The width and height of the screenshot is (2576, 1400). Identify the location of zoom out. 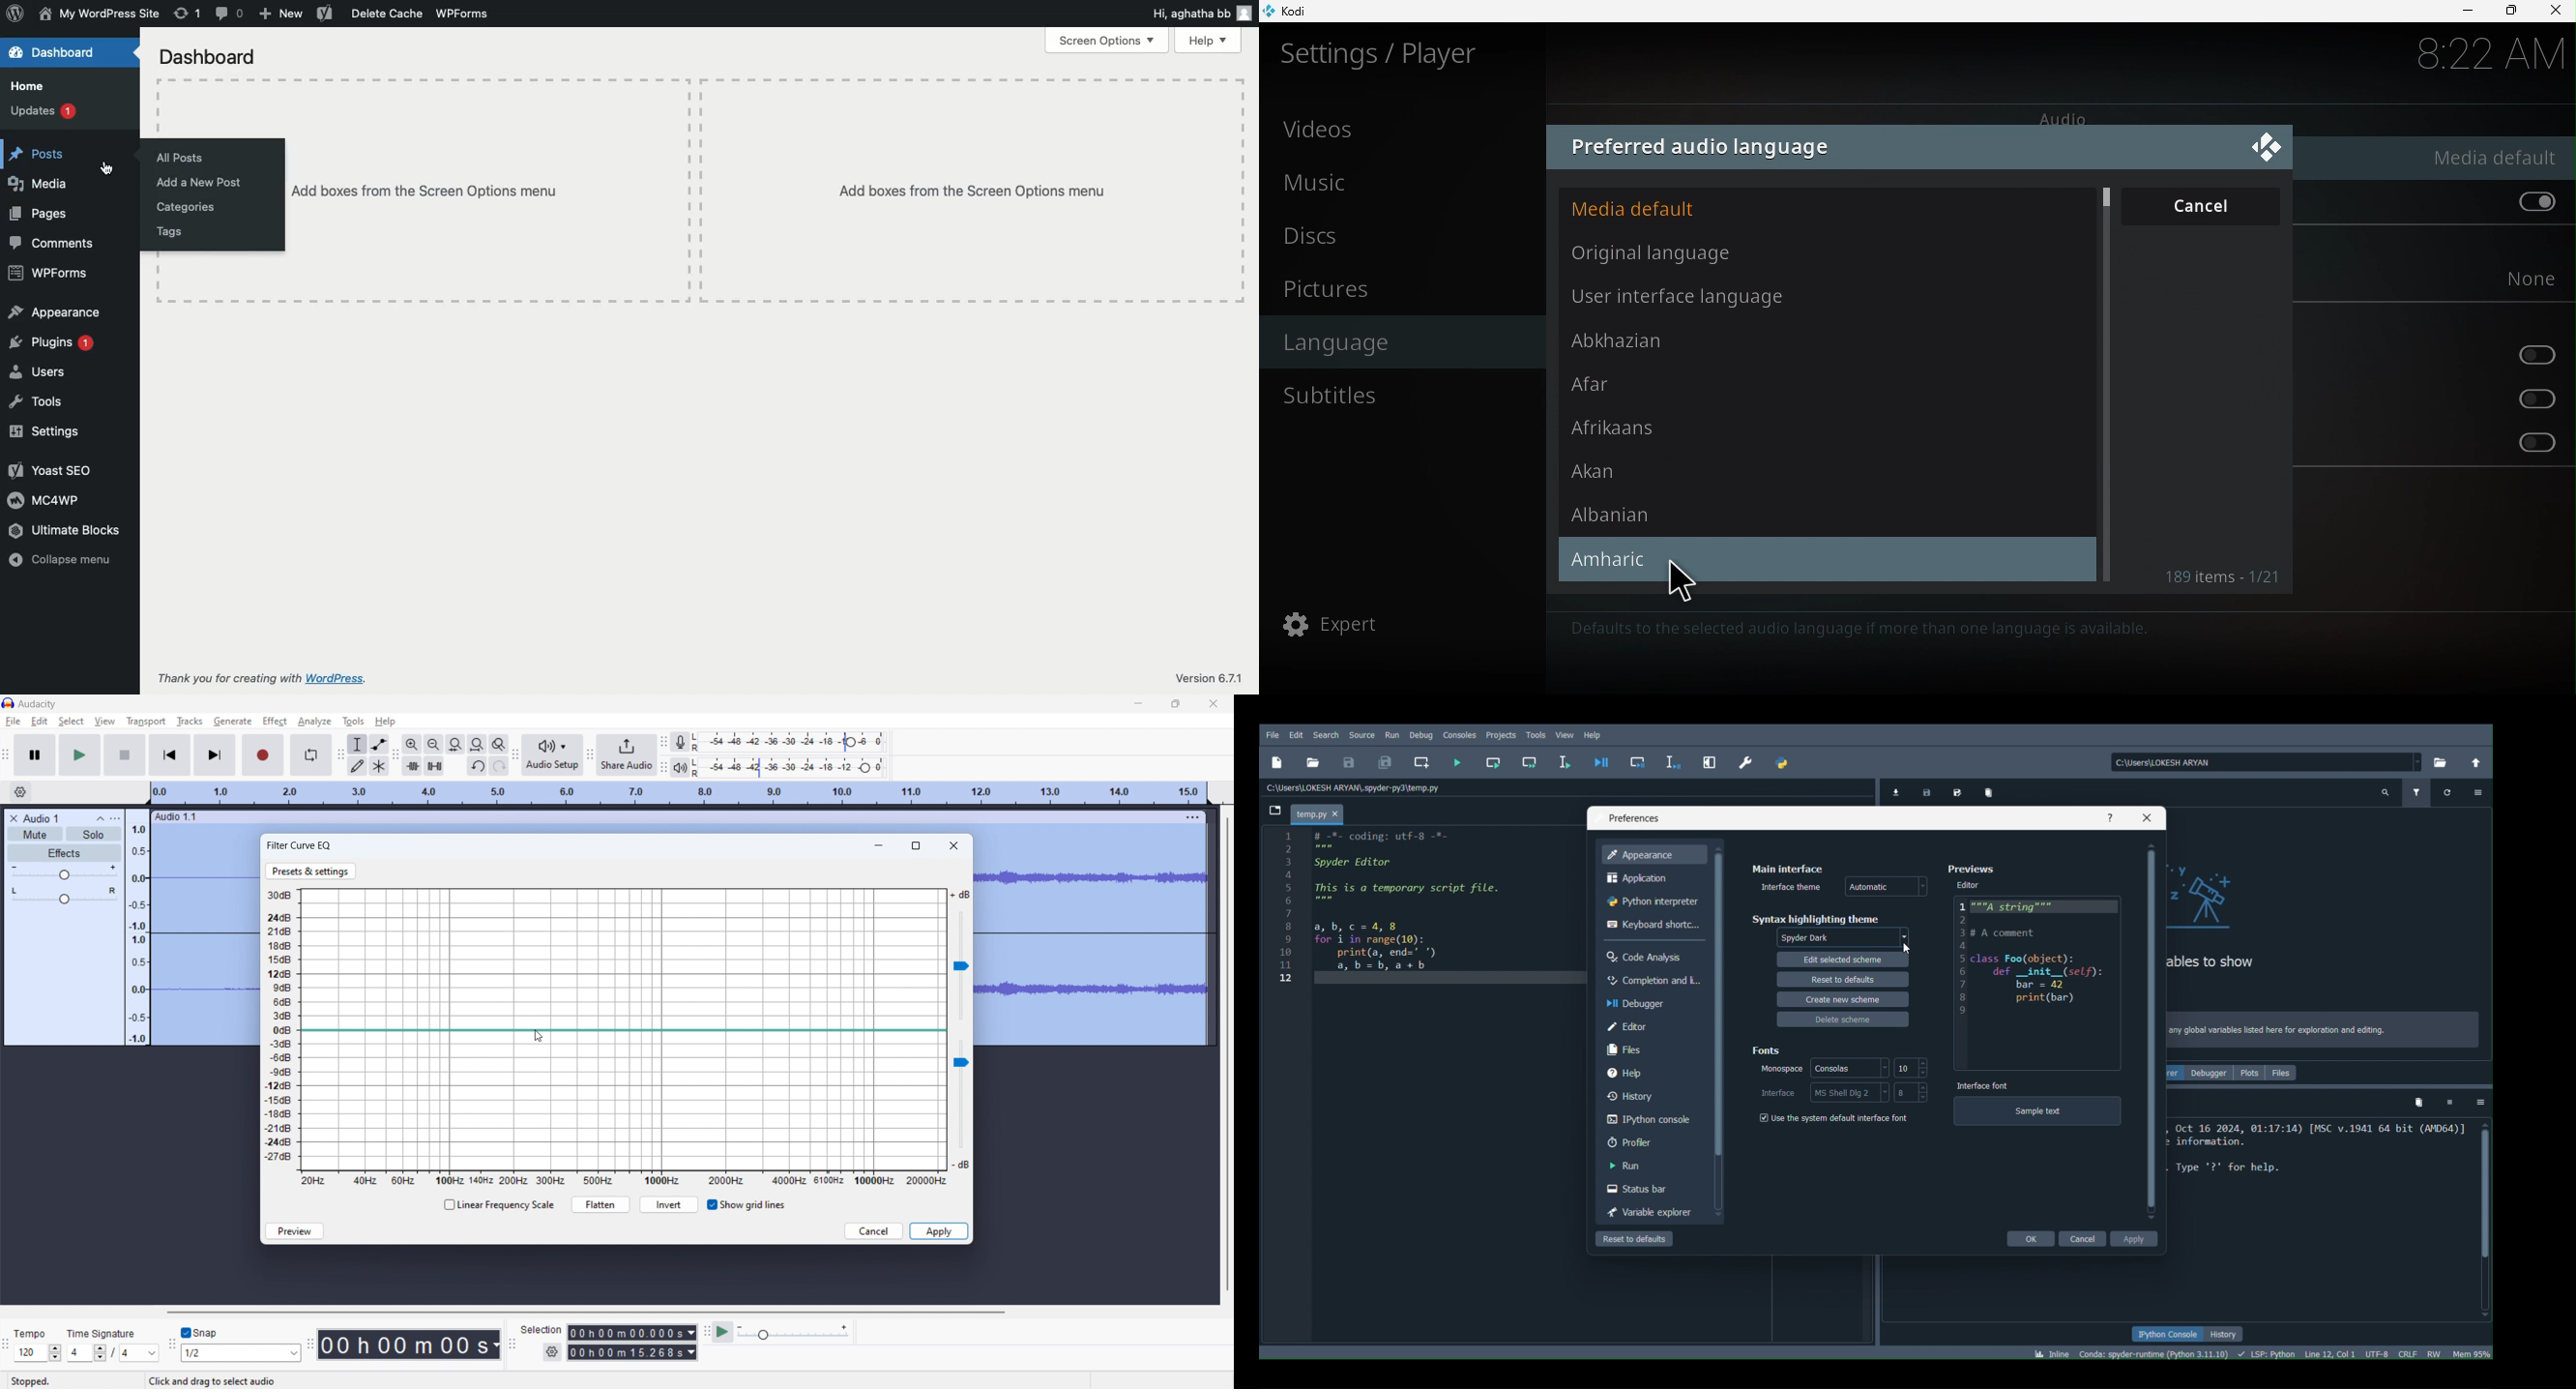
(433, 743).